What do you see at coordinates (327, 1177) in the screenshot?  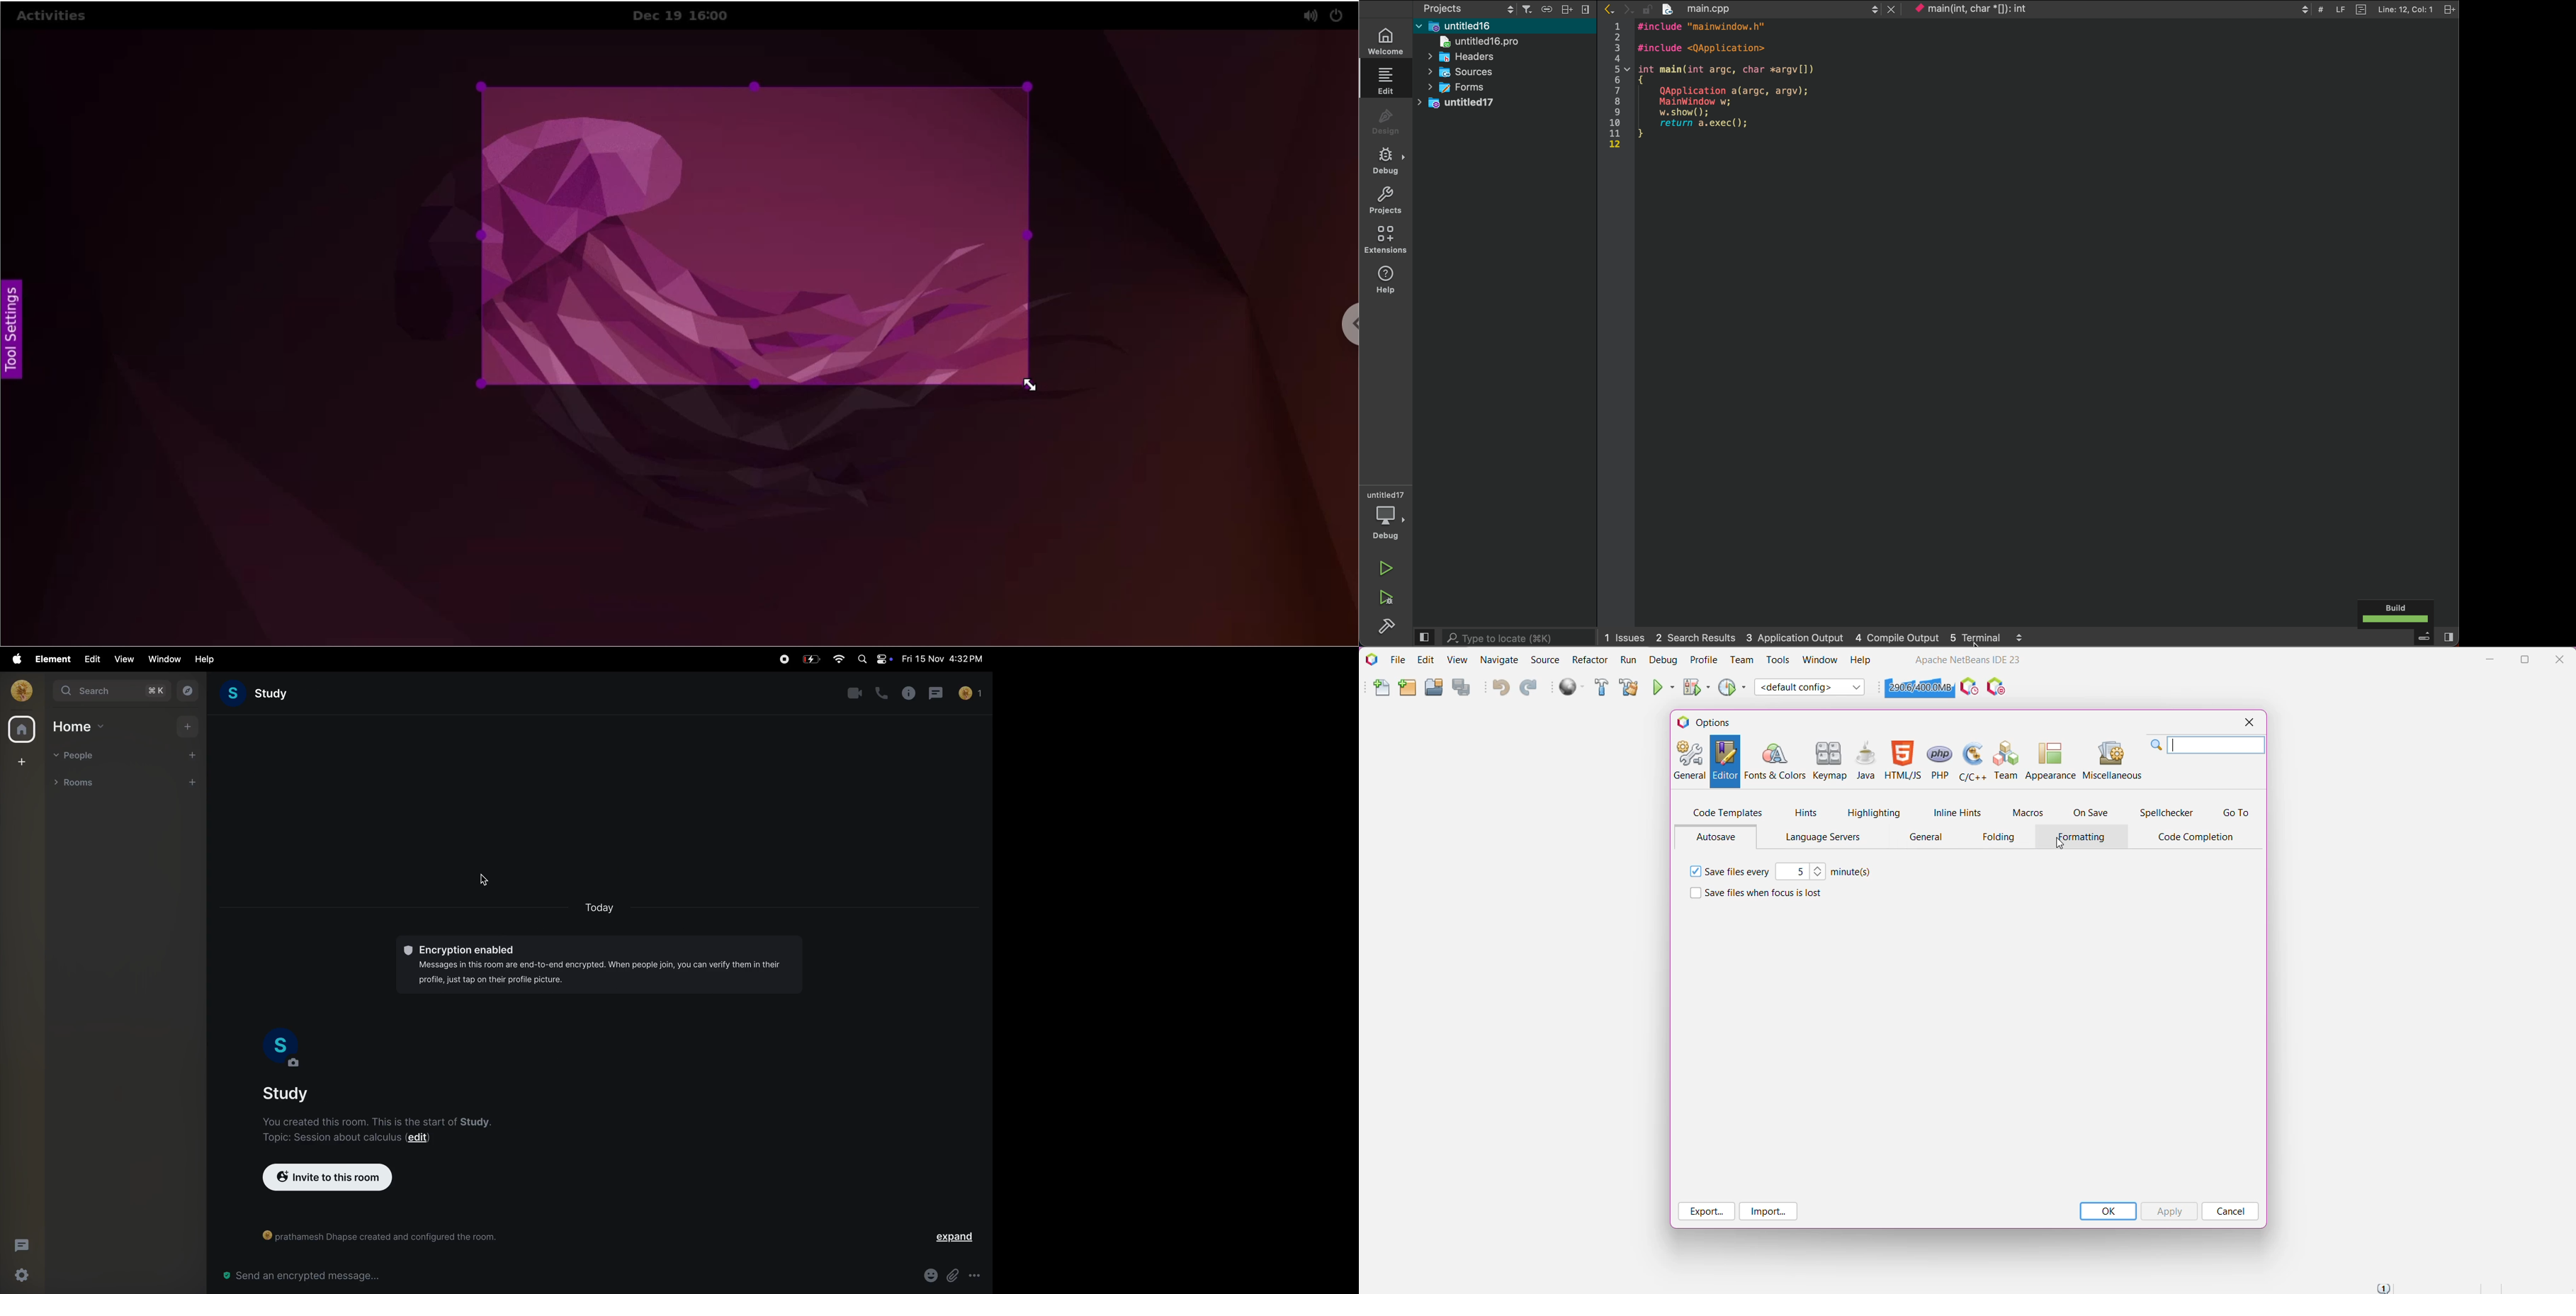 I see `invite to room` at bounding box center [327, 1177].